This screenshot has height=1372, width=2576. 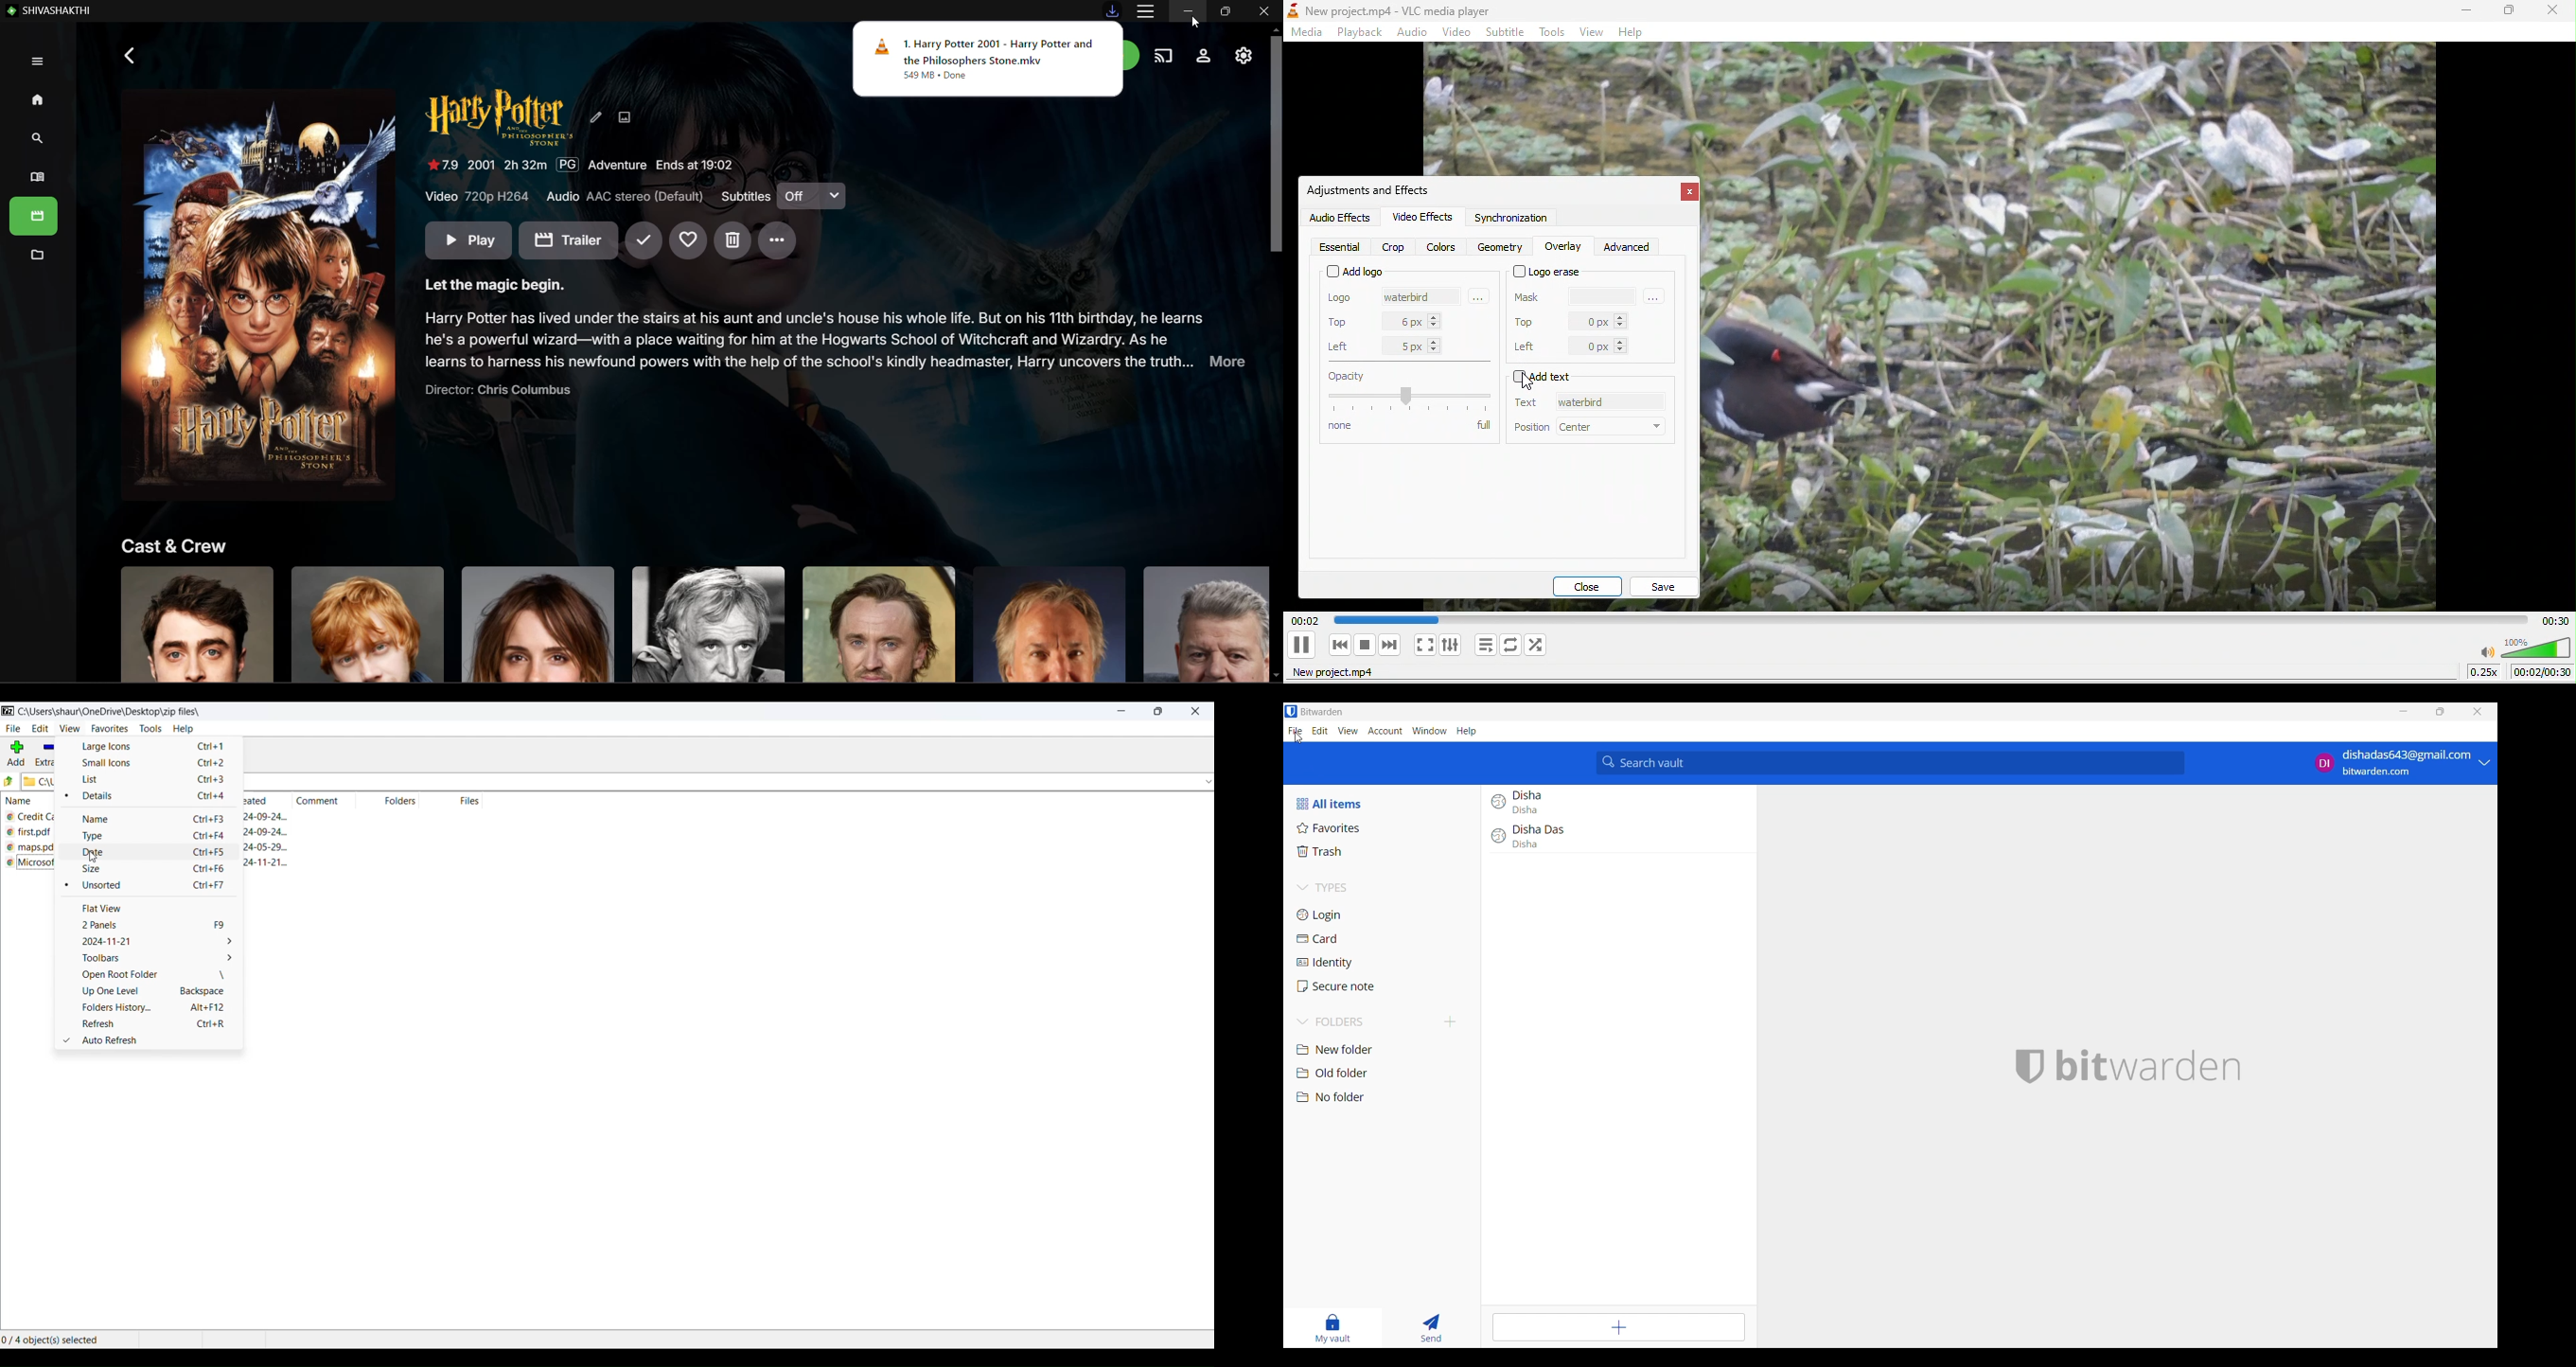 I want to click on Click to know more about actor, so click(x=707, y=623).